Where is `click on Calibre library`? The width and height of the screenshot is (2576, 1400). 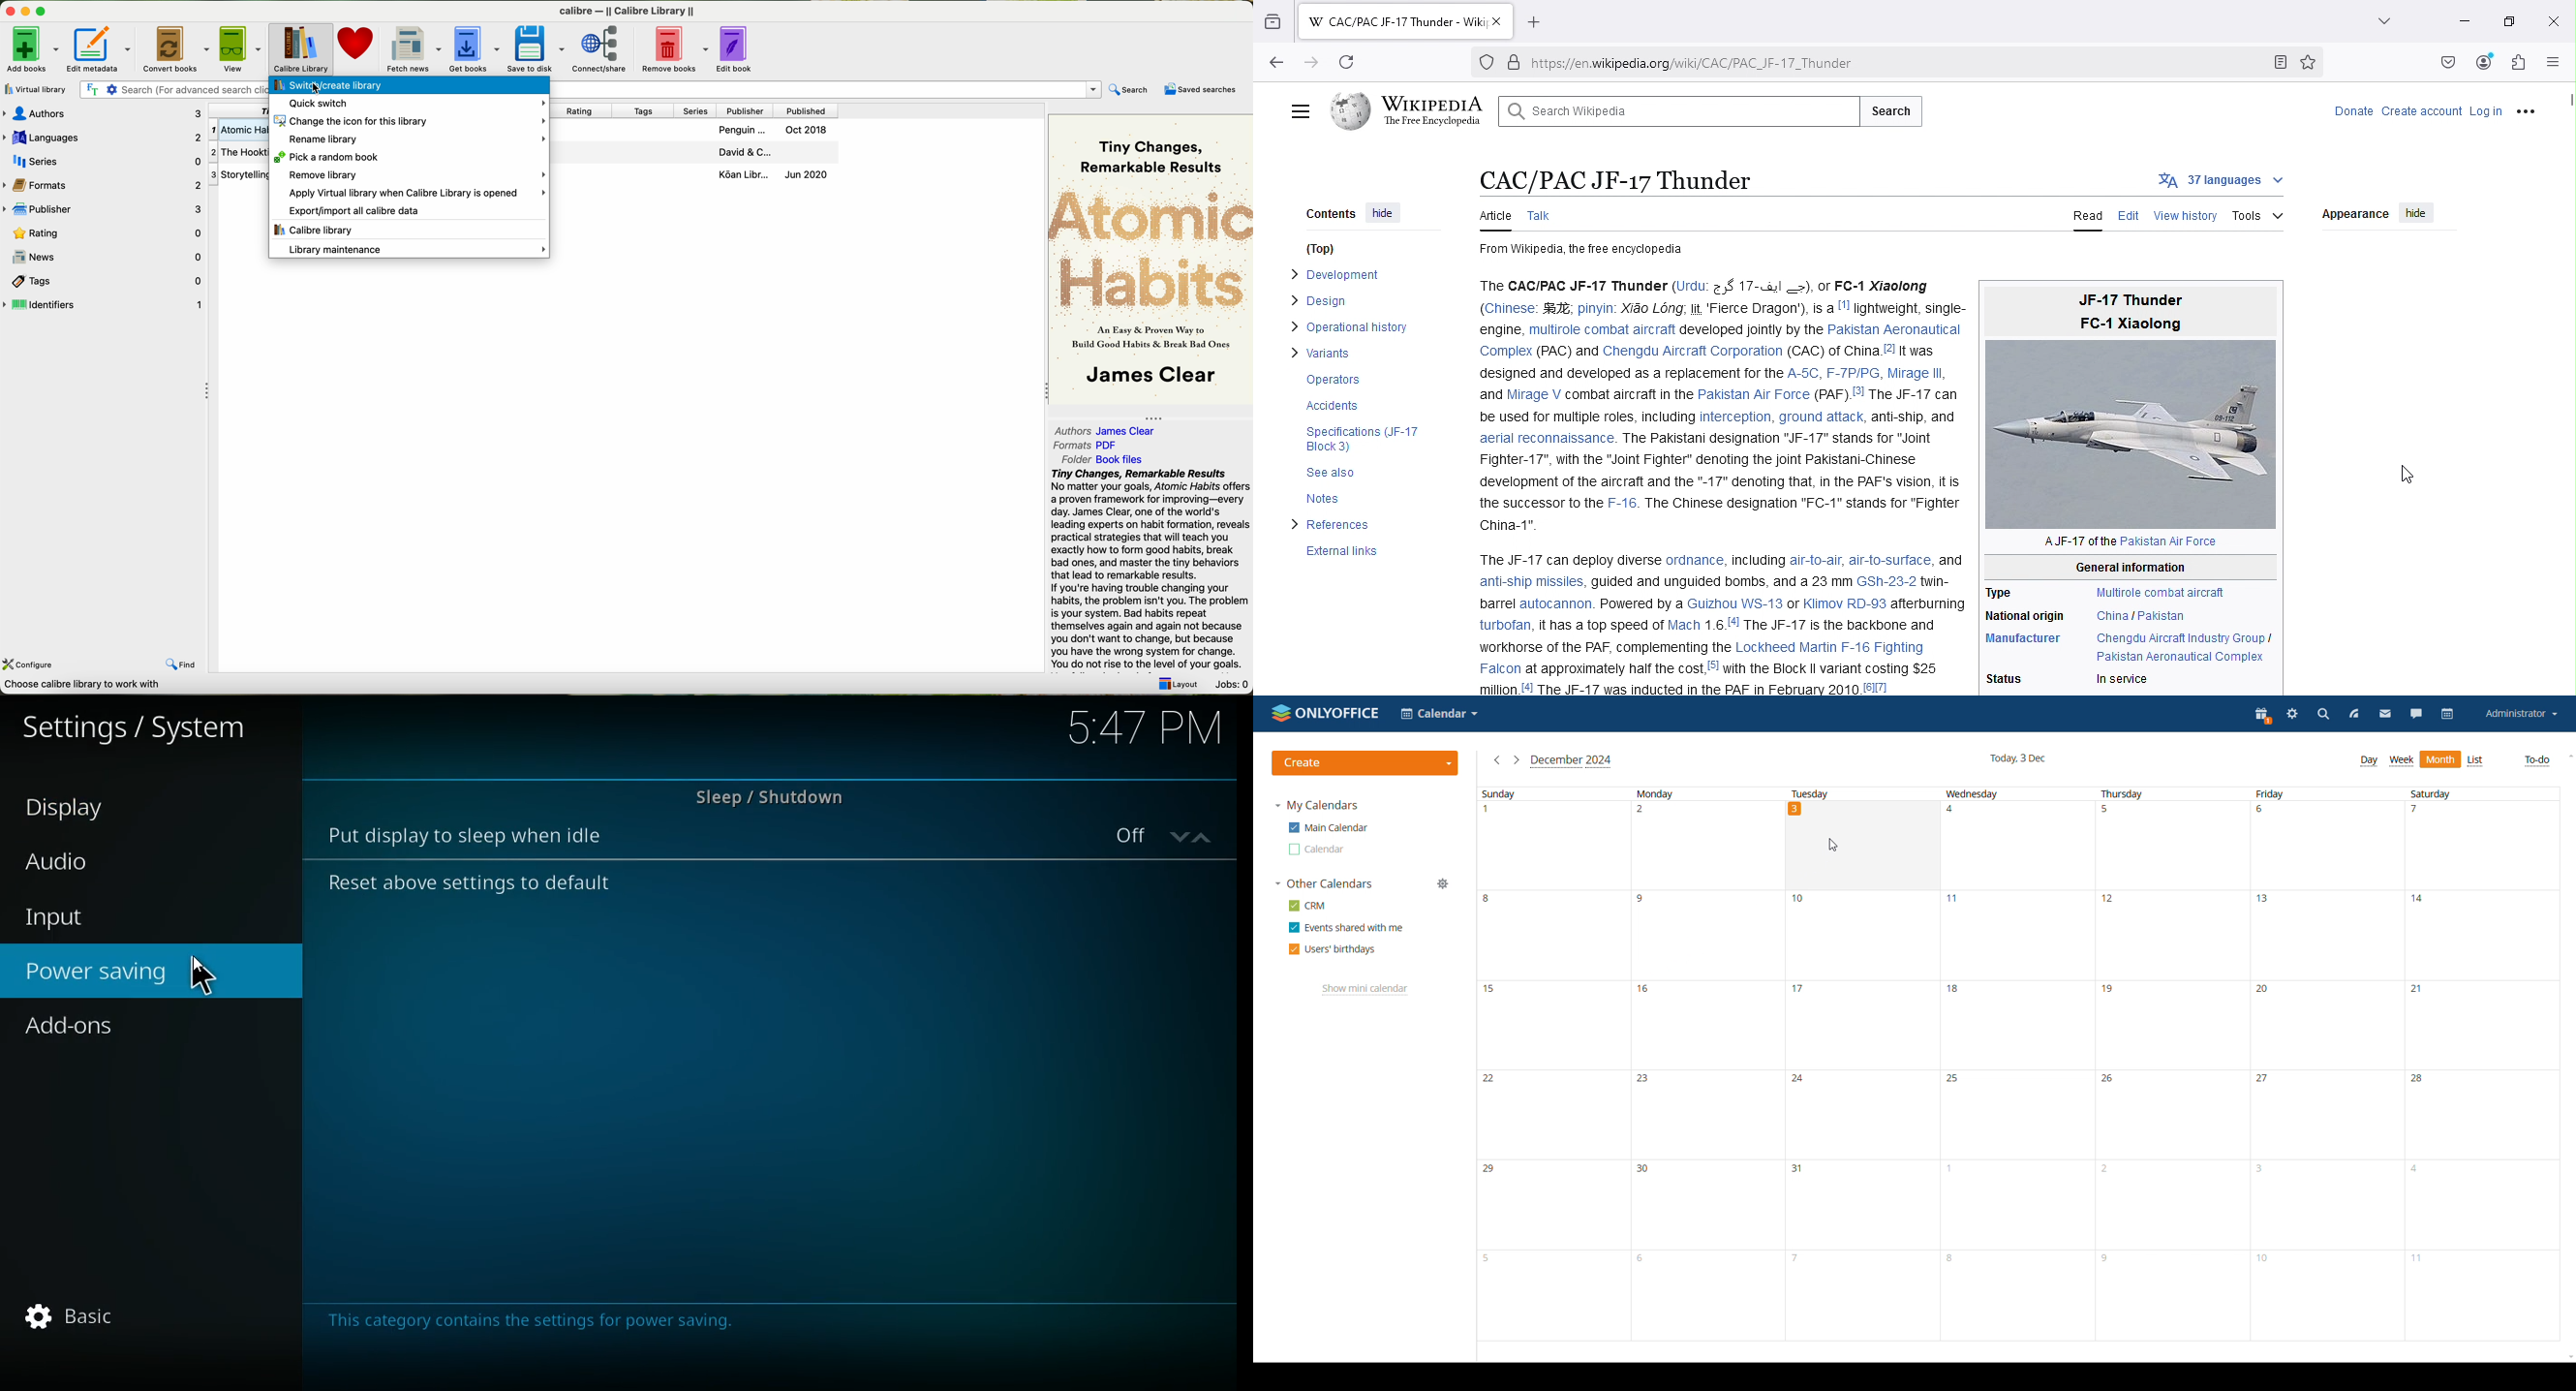
click on Calibre library is located at coordinates (302, 49).